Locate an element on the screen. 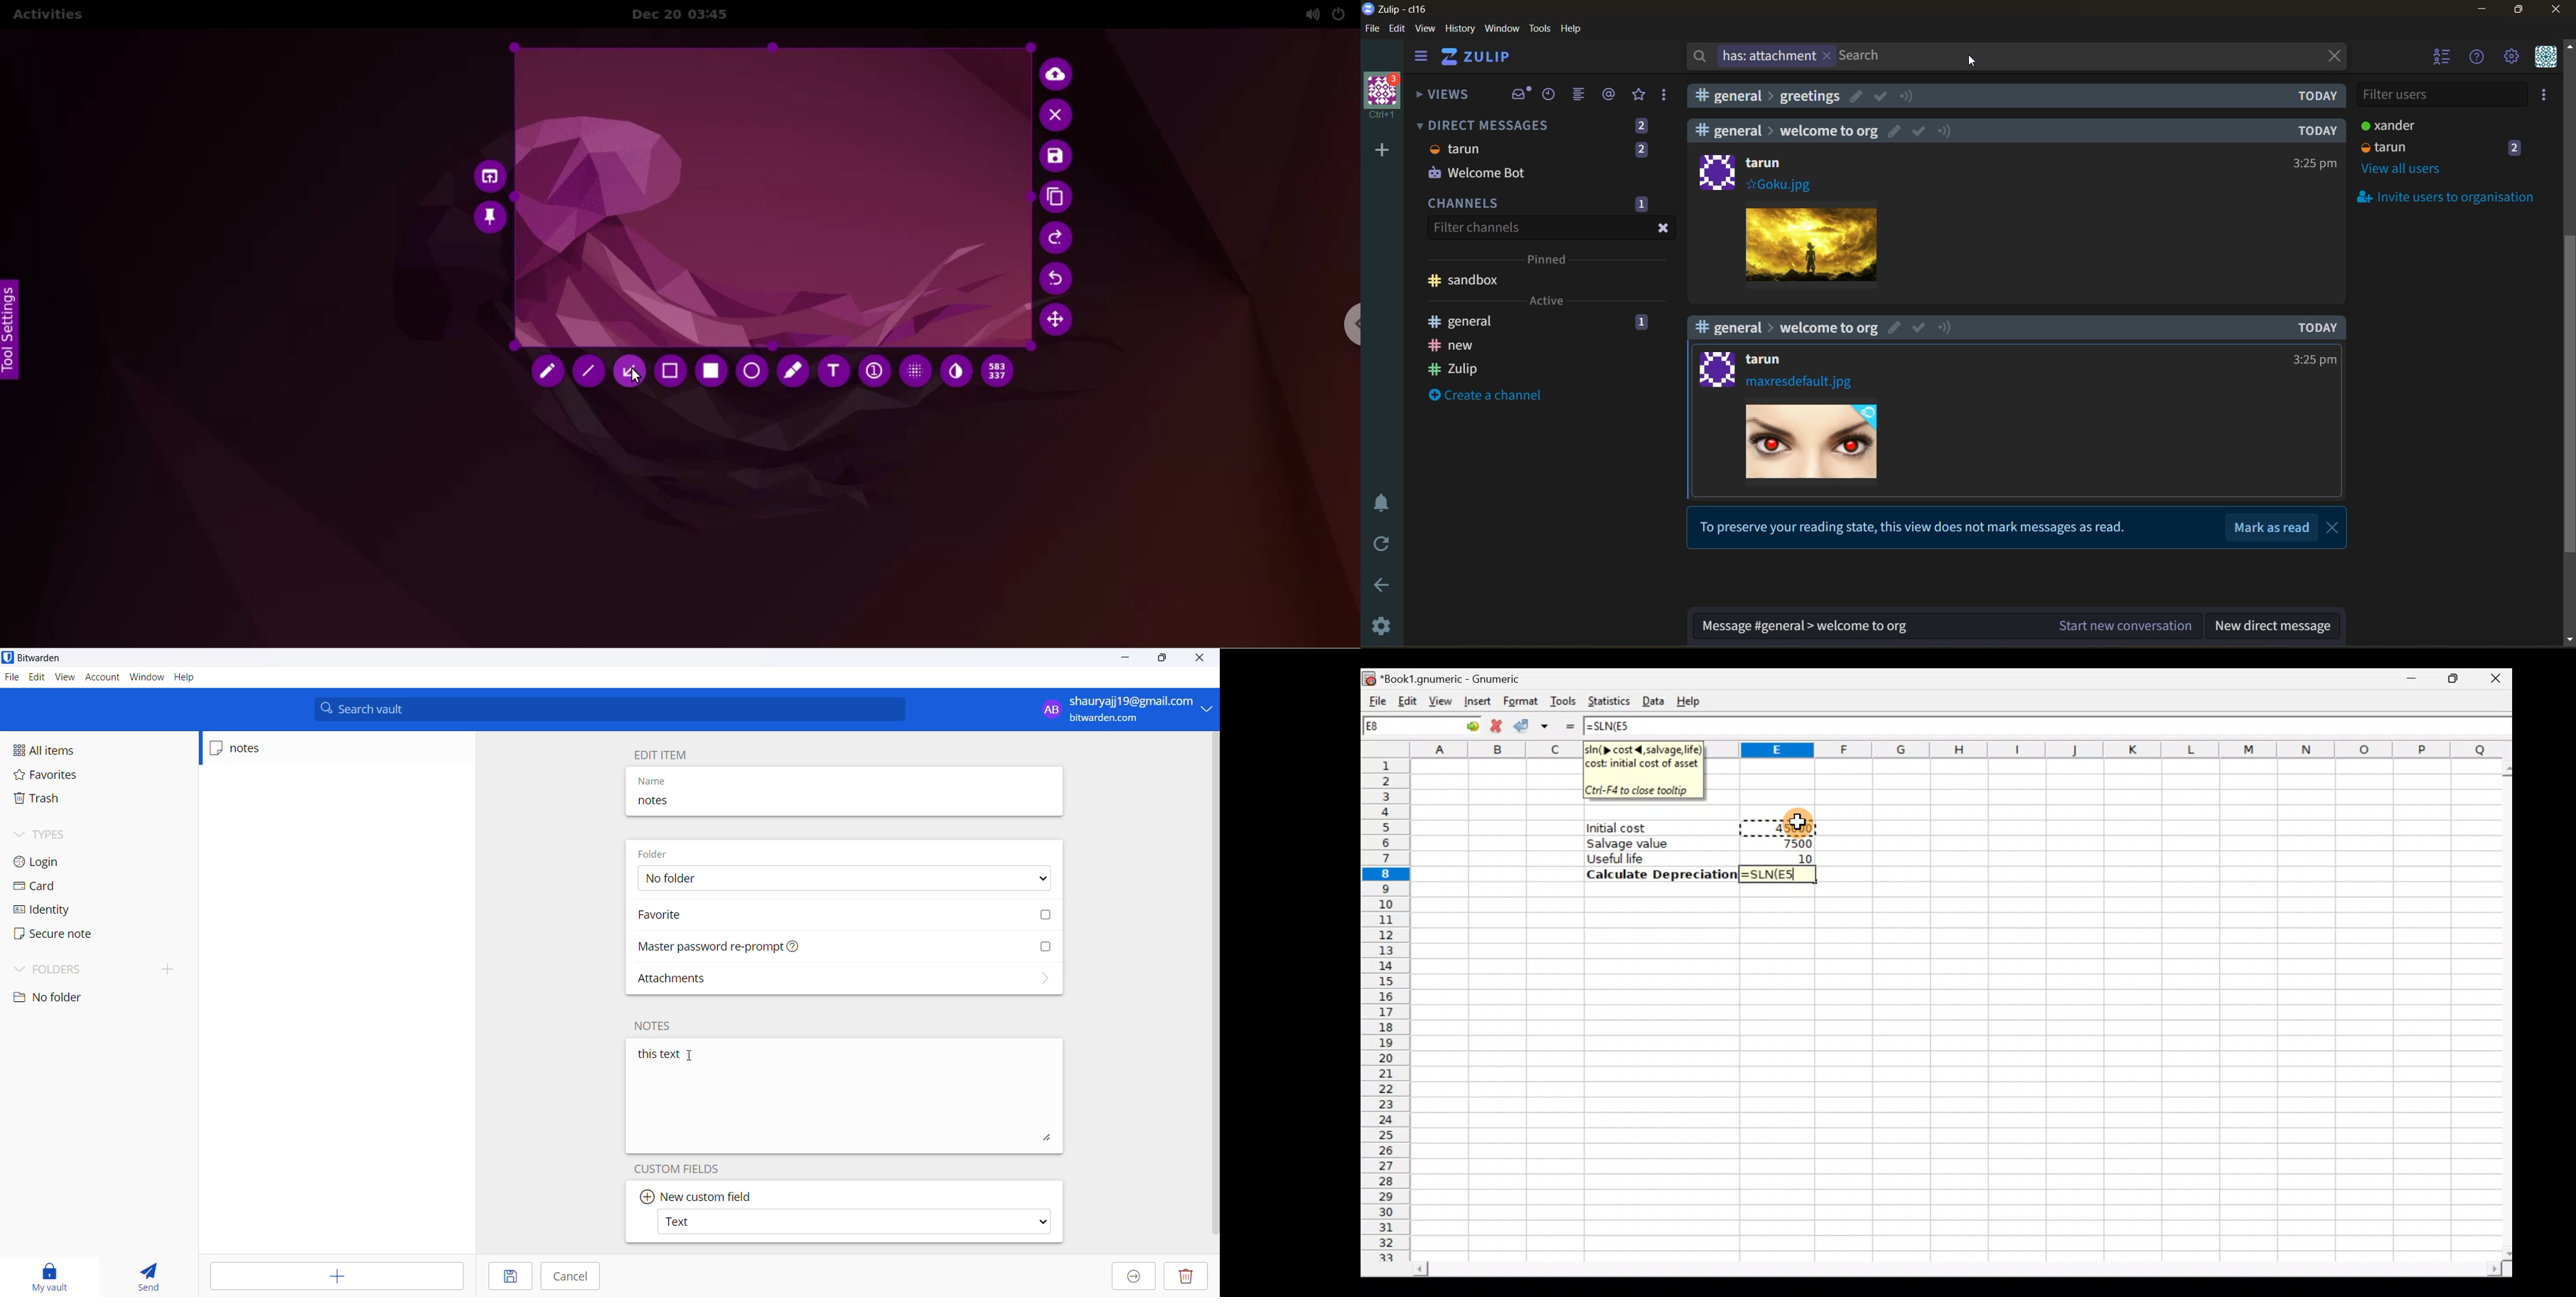 The image size is (2576, 1316). 2 is located at coordinates (1641, 125).